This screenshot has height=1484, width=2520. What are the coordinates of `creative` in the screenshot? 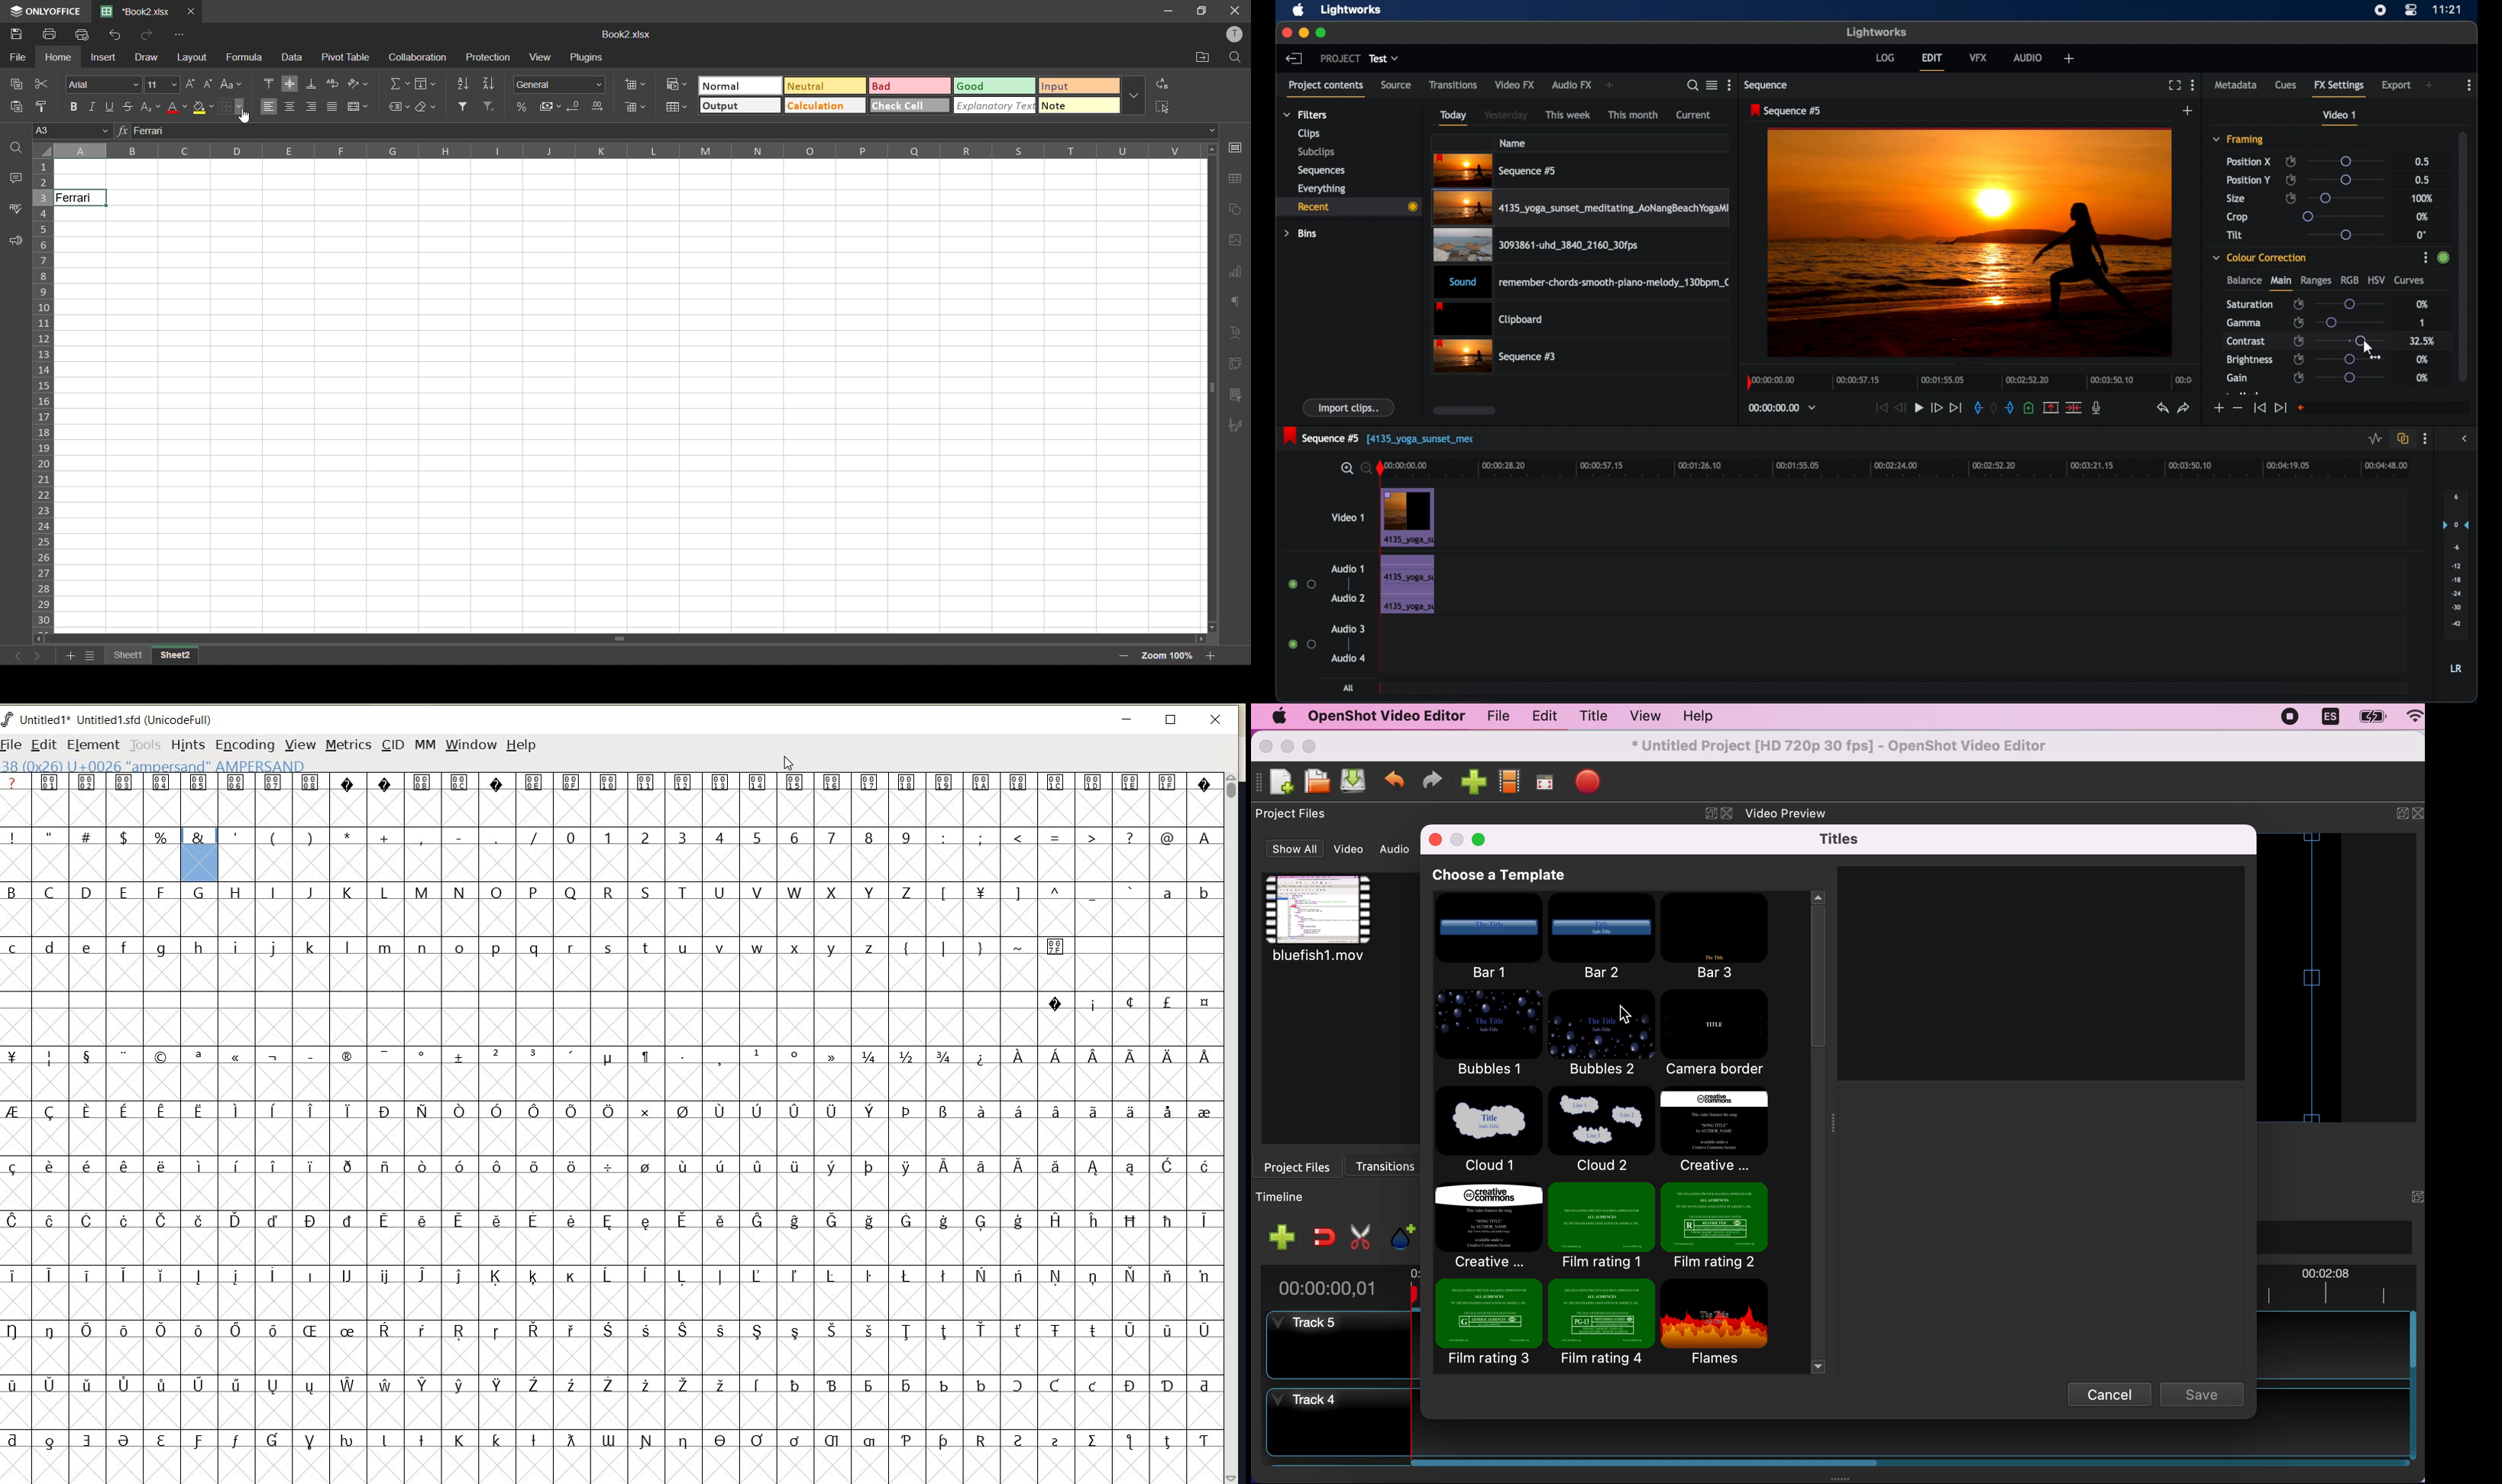 It's located at (1713, 1131).